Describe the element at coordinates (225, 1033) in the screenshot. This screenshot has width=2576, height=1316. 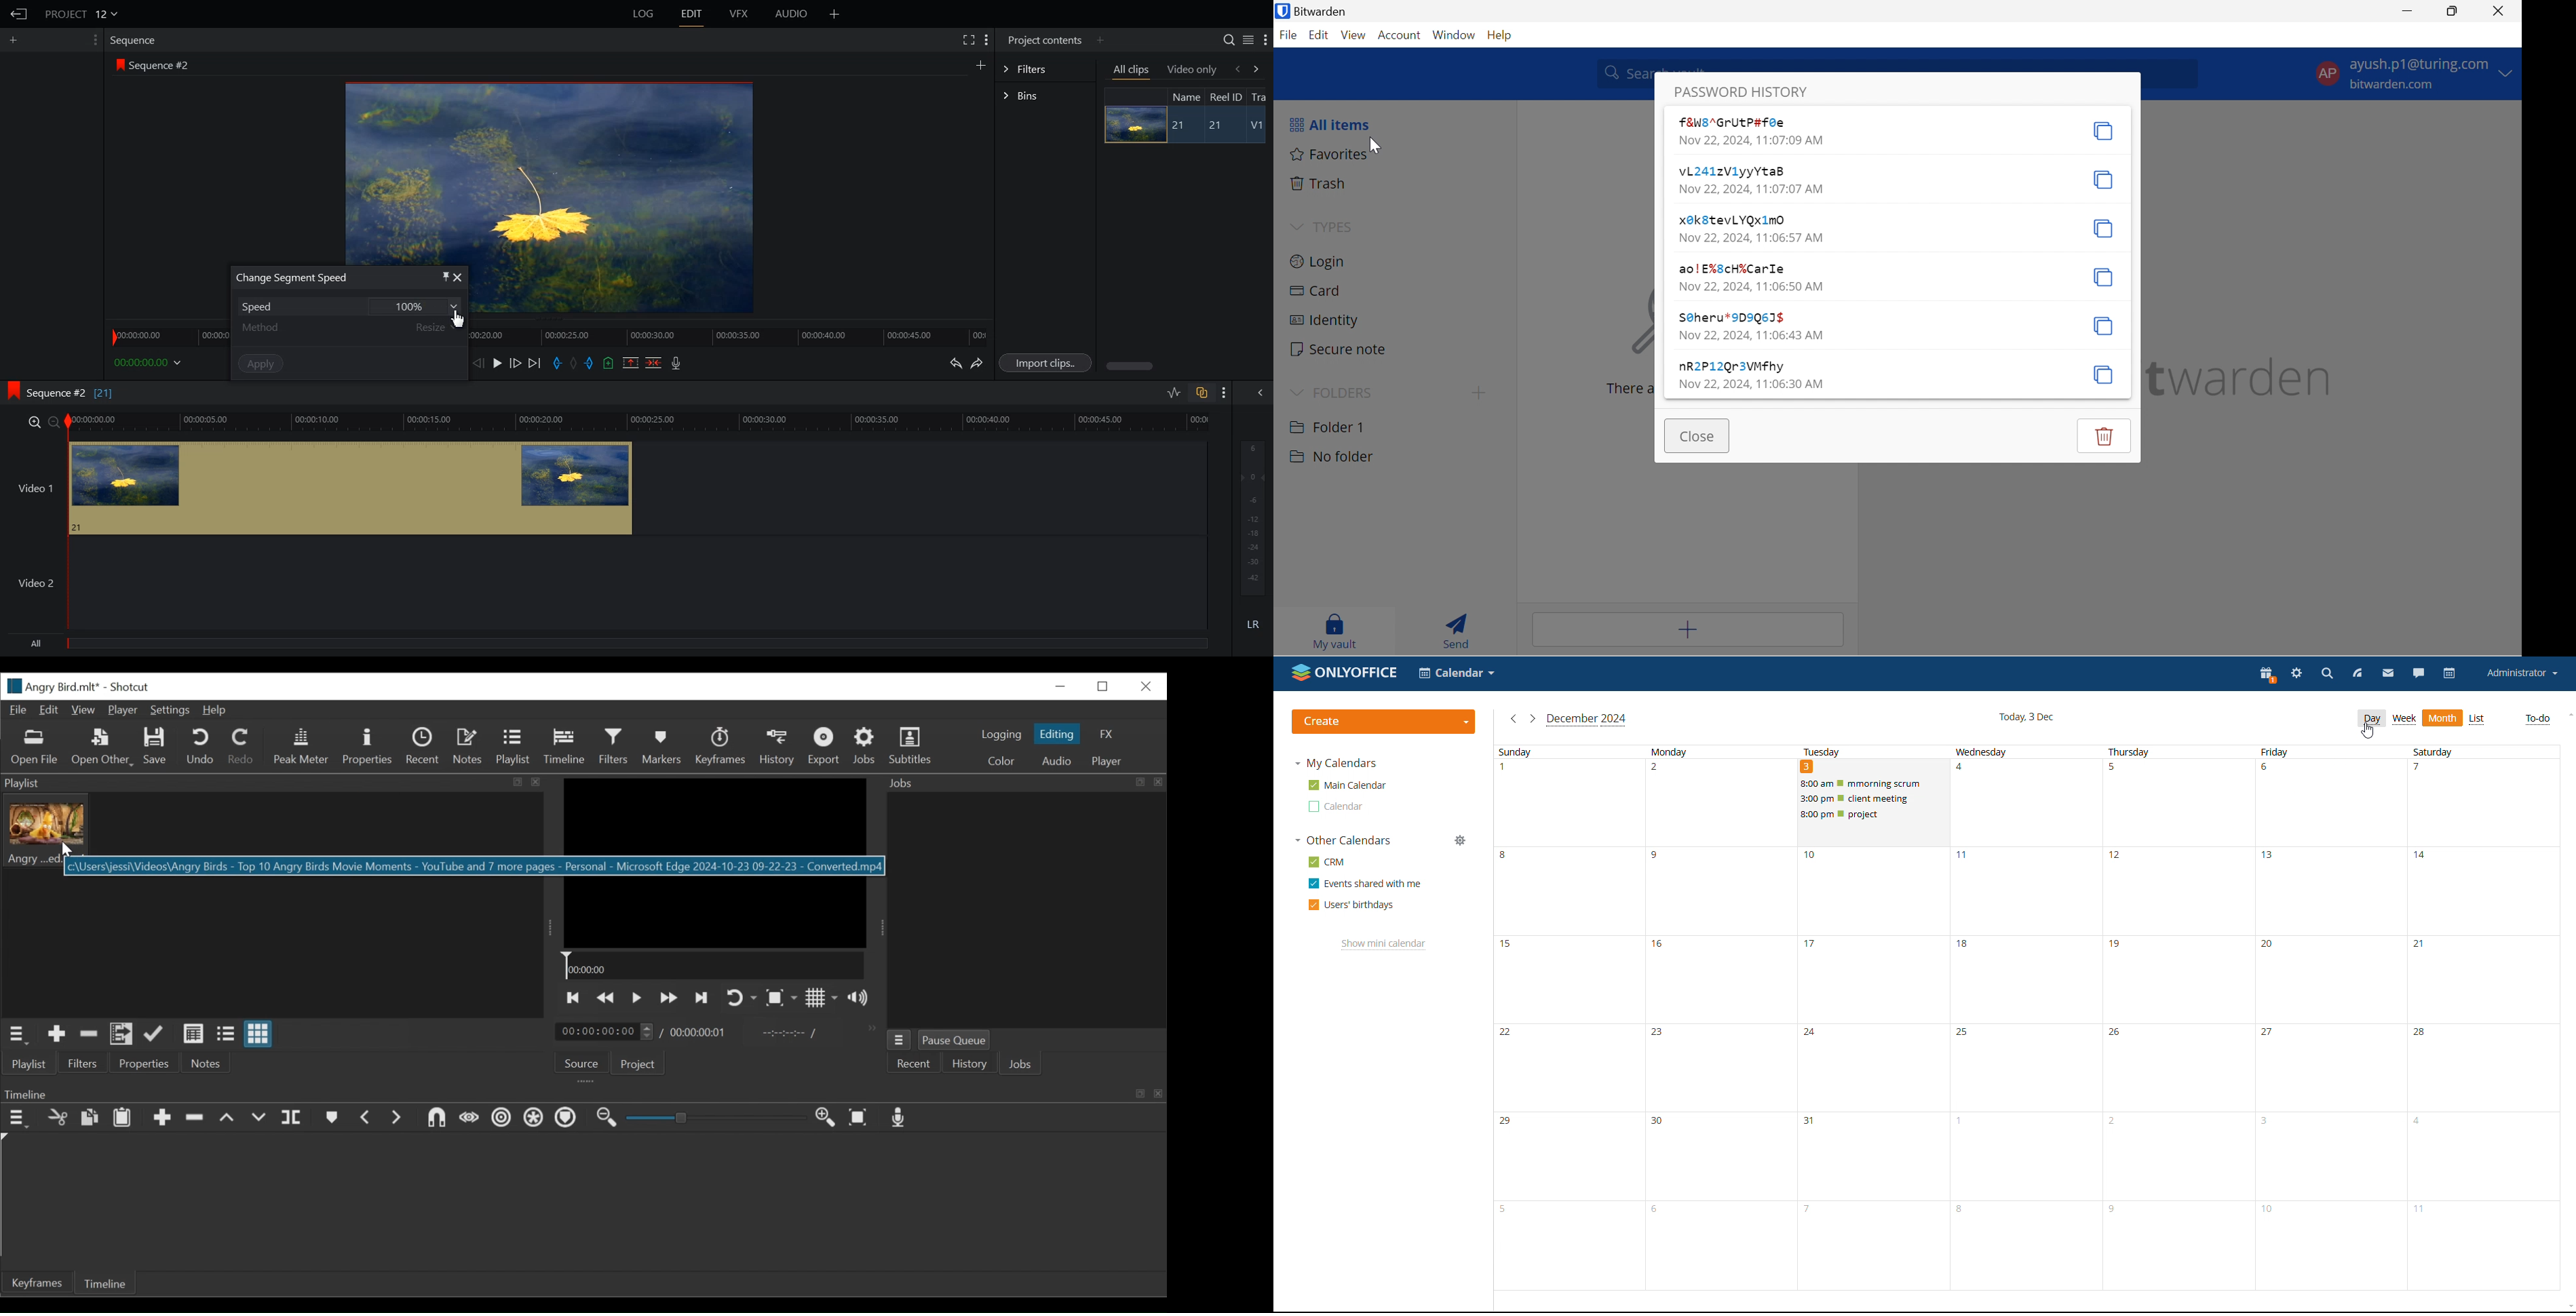
I see `View as files` at that location.